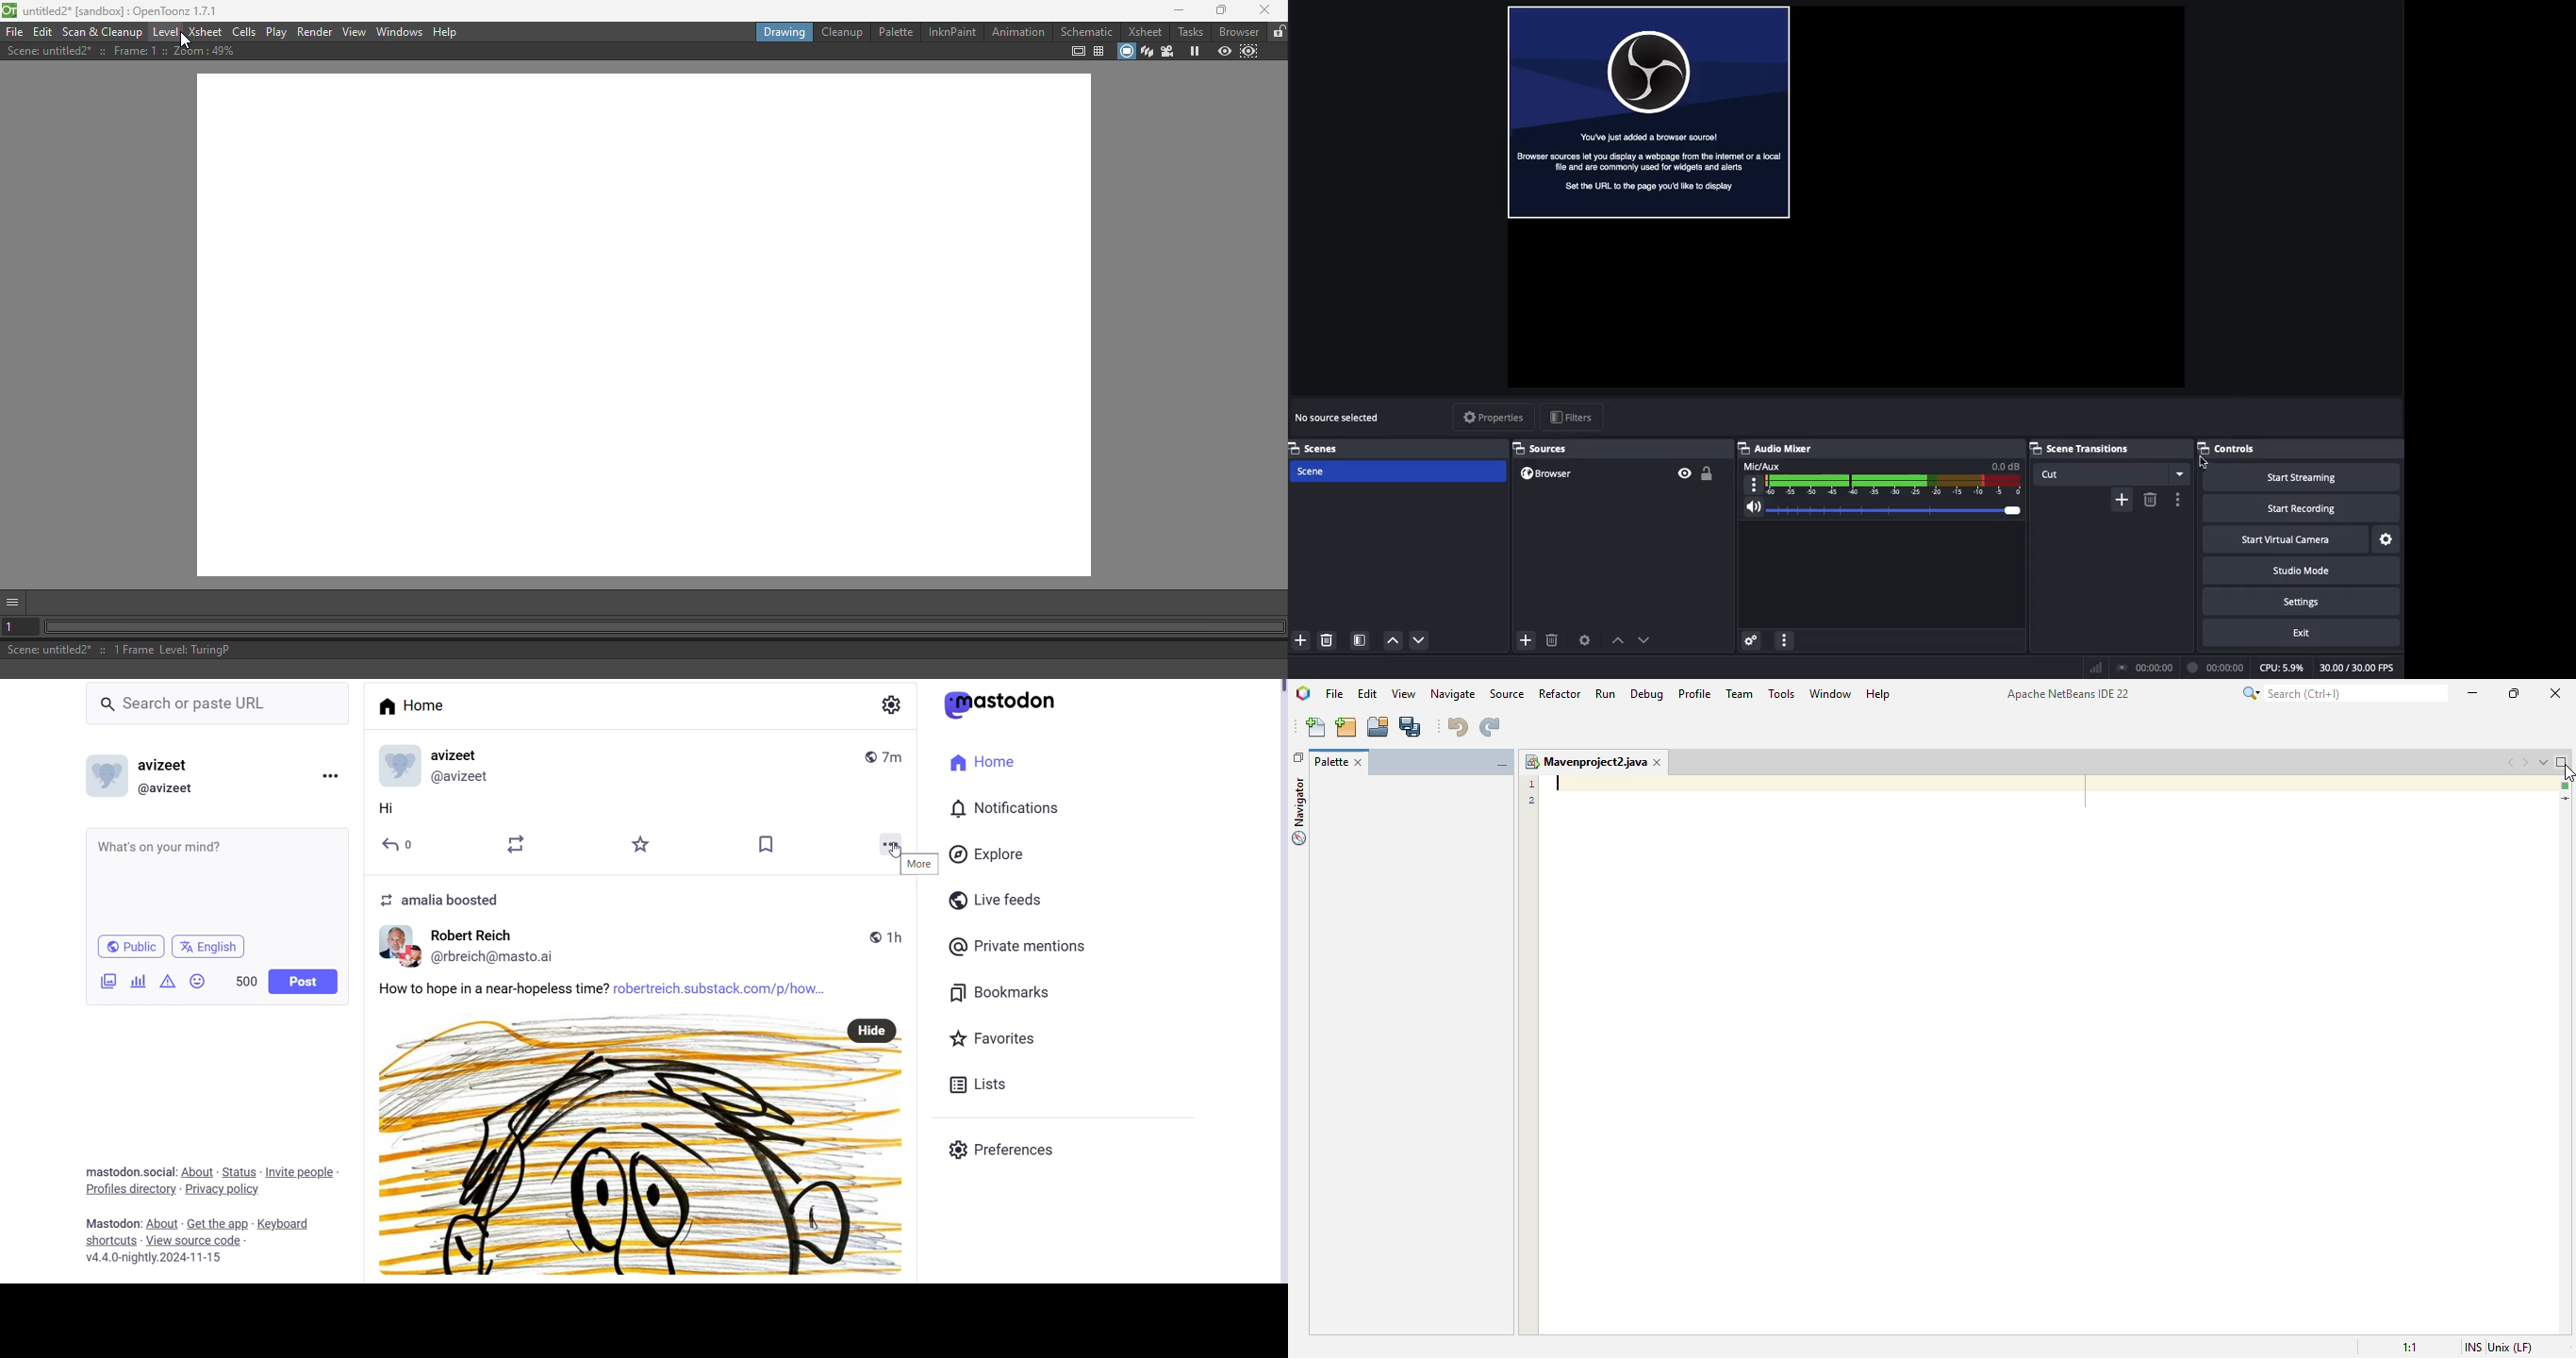  What do you see at coordinates (989, 853) in the screenshot?
I see `Explore` at bounding box center [989, 853].